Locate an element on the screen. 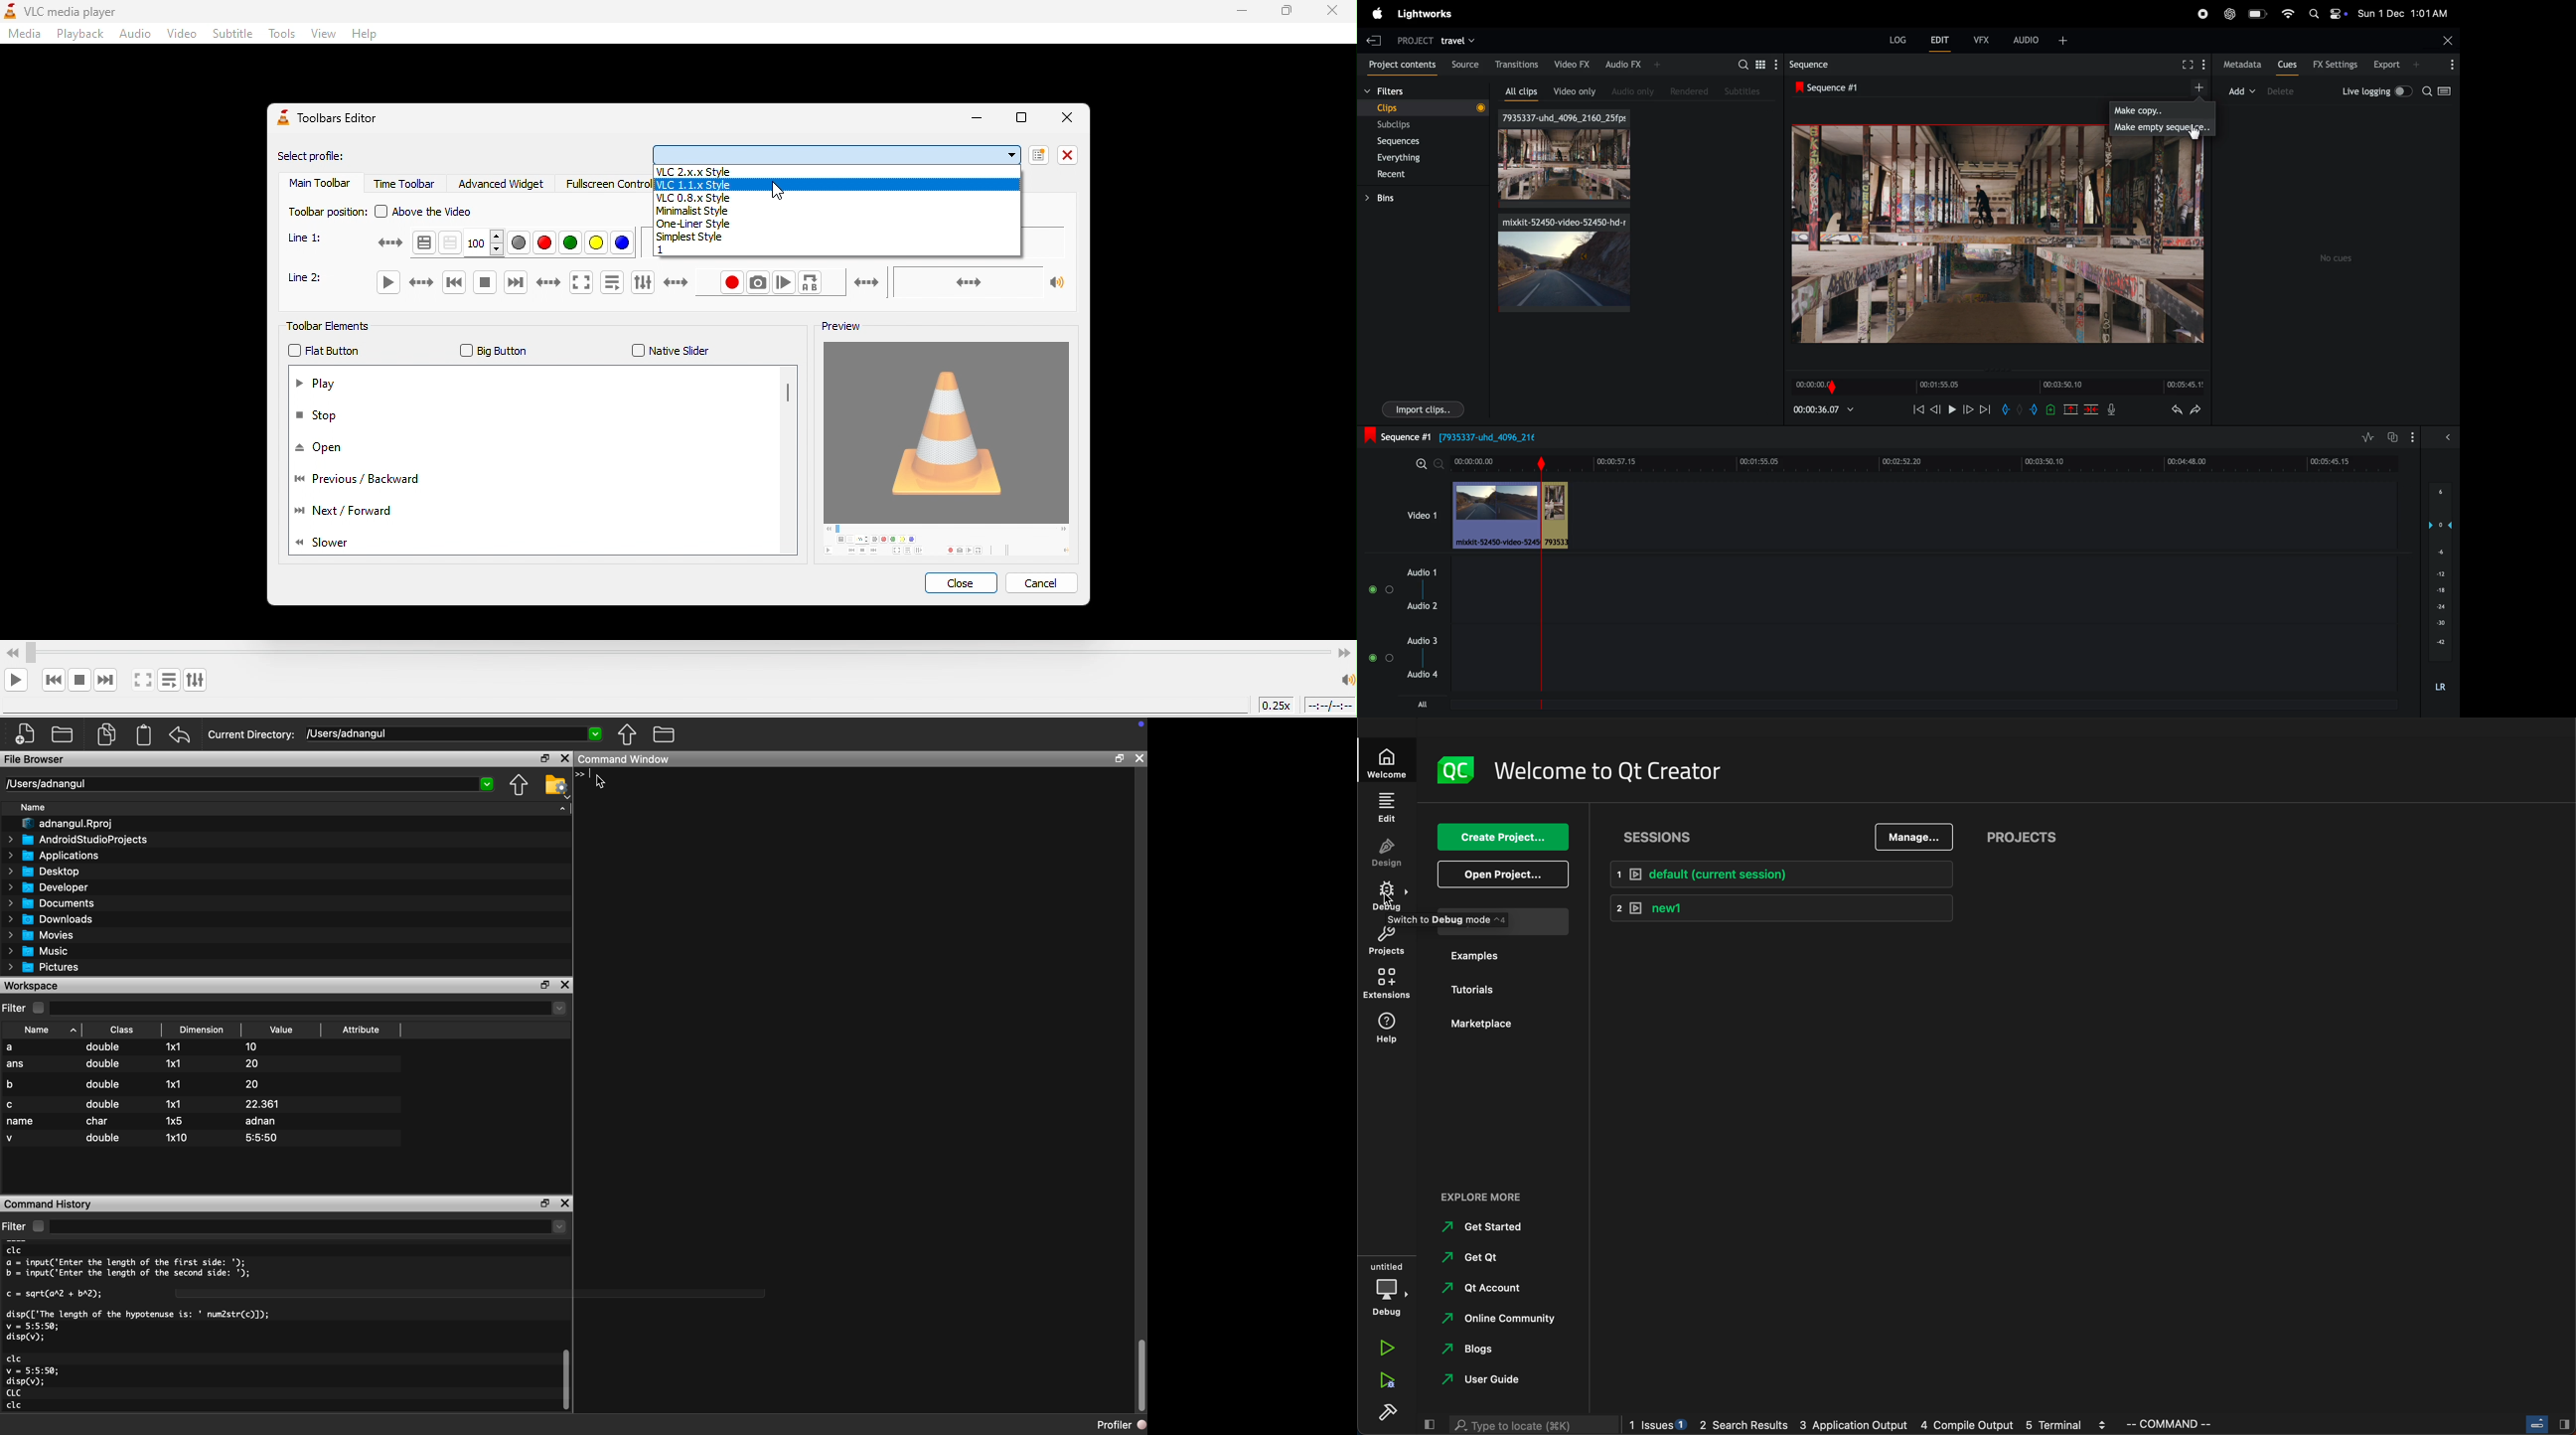 This screenshot has height=1456, width=2576. options is located at coordinates (834, 155).